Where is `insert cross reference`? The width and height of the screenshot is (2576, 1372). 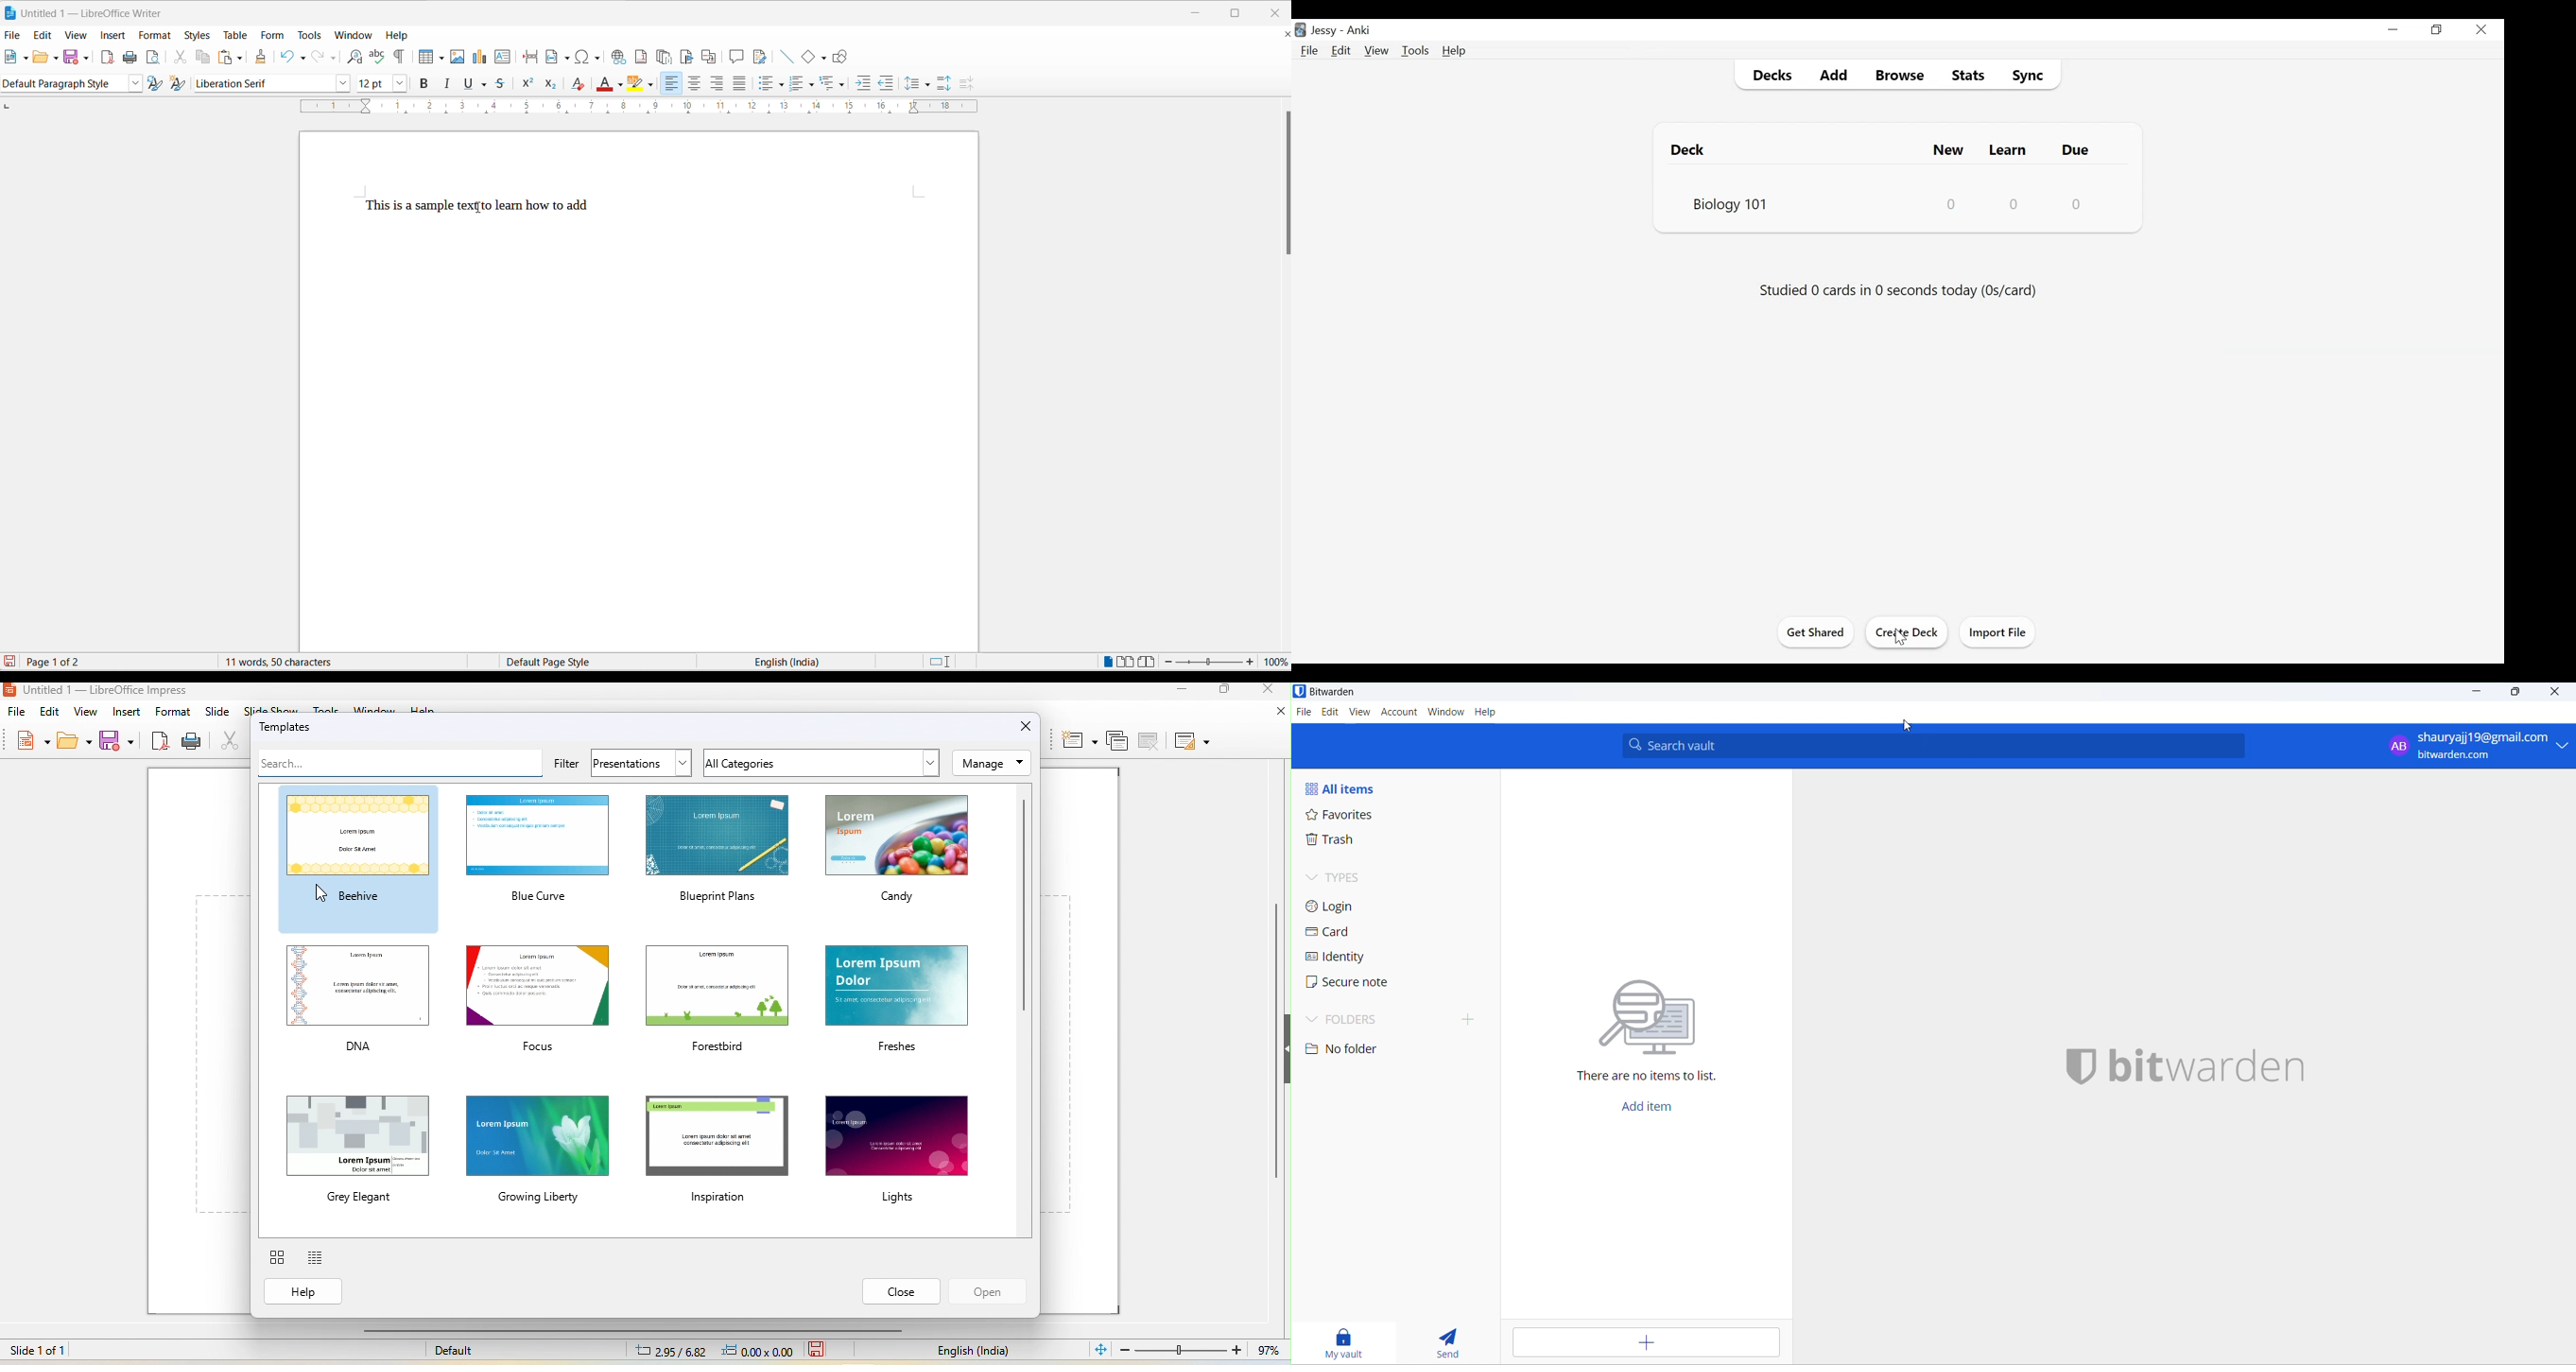
insert cross reference is located at coordinates (710, 56).